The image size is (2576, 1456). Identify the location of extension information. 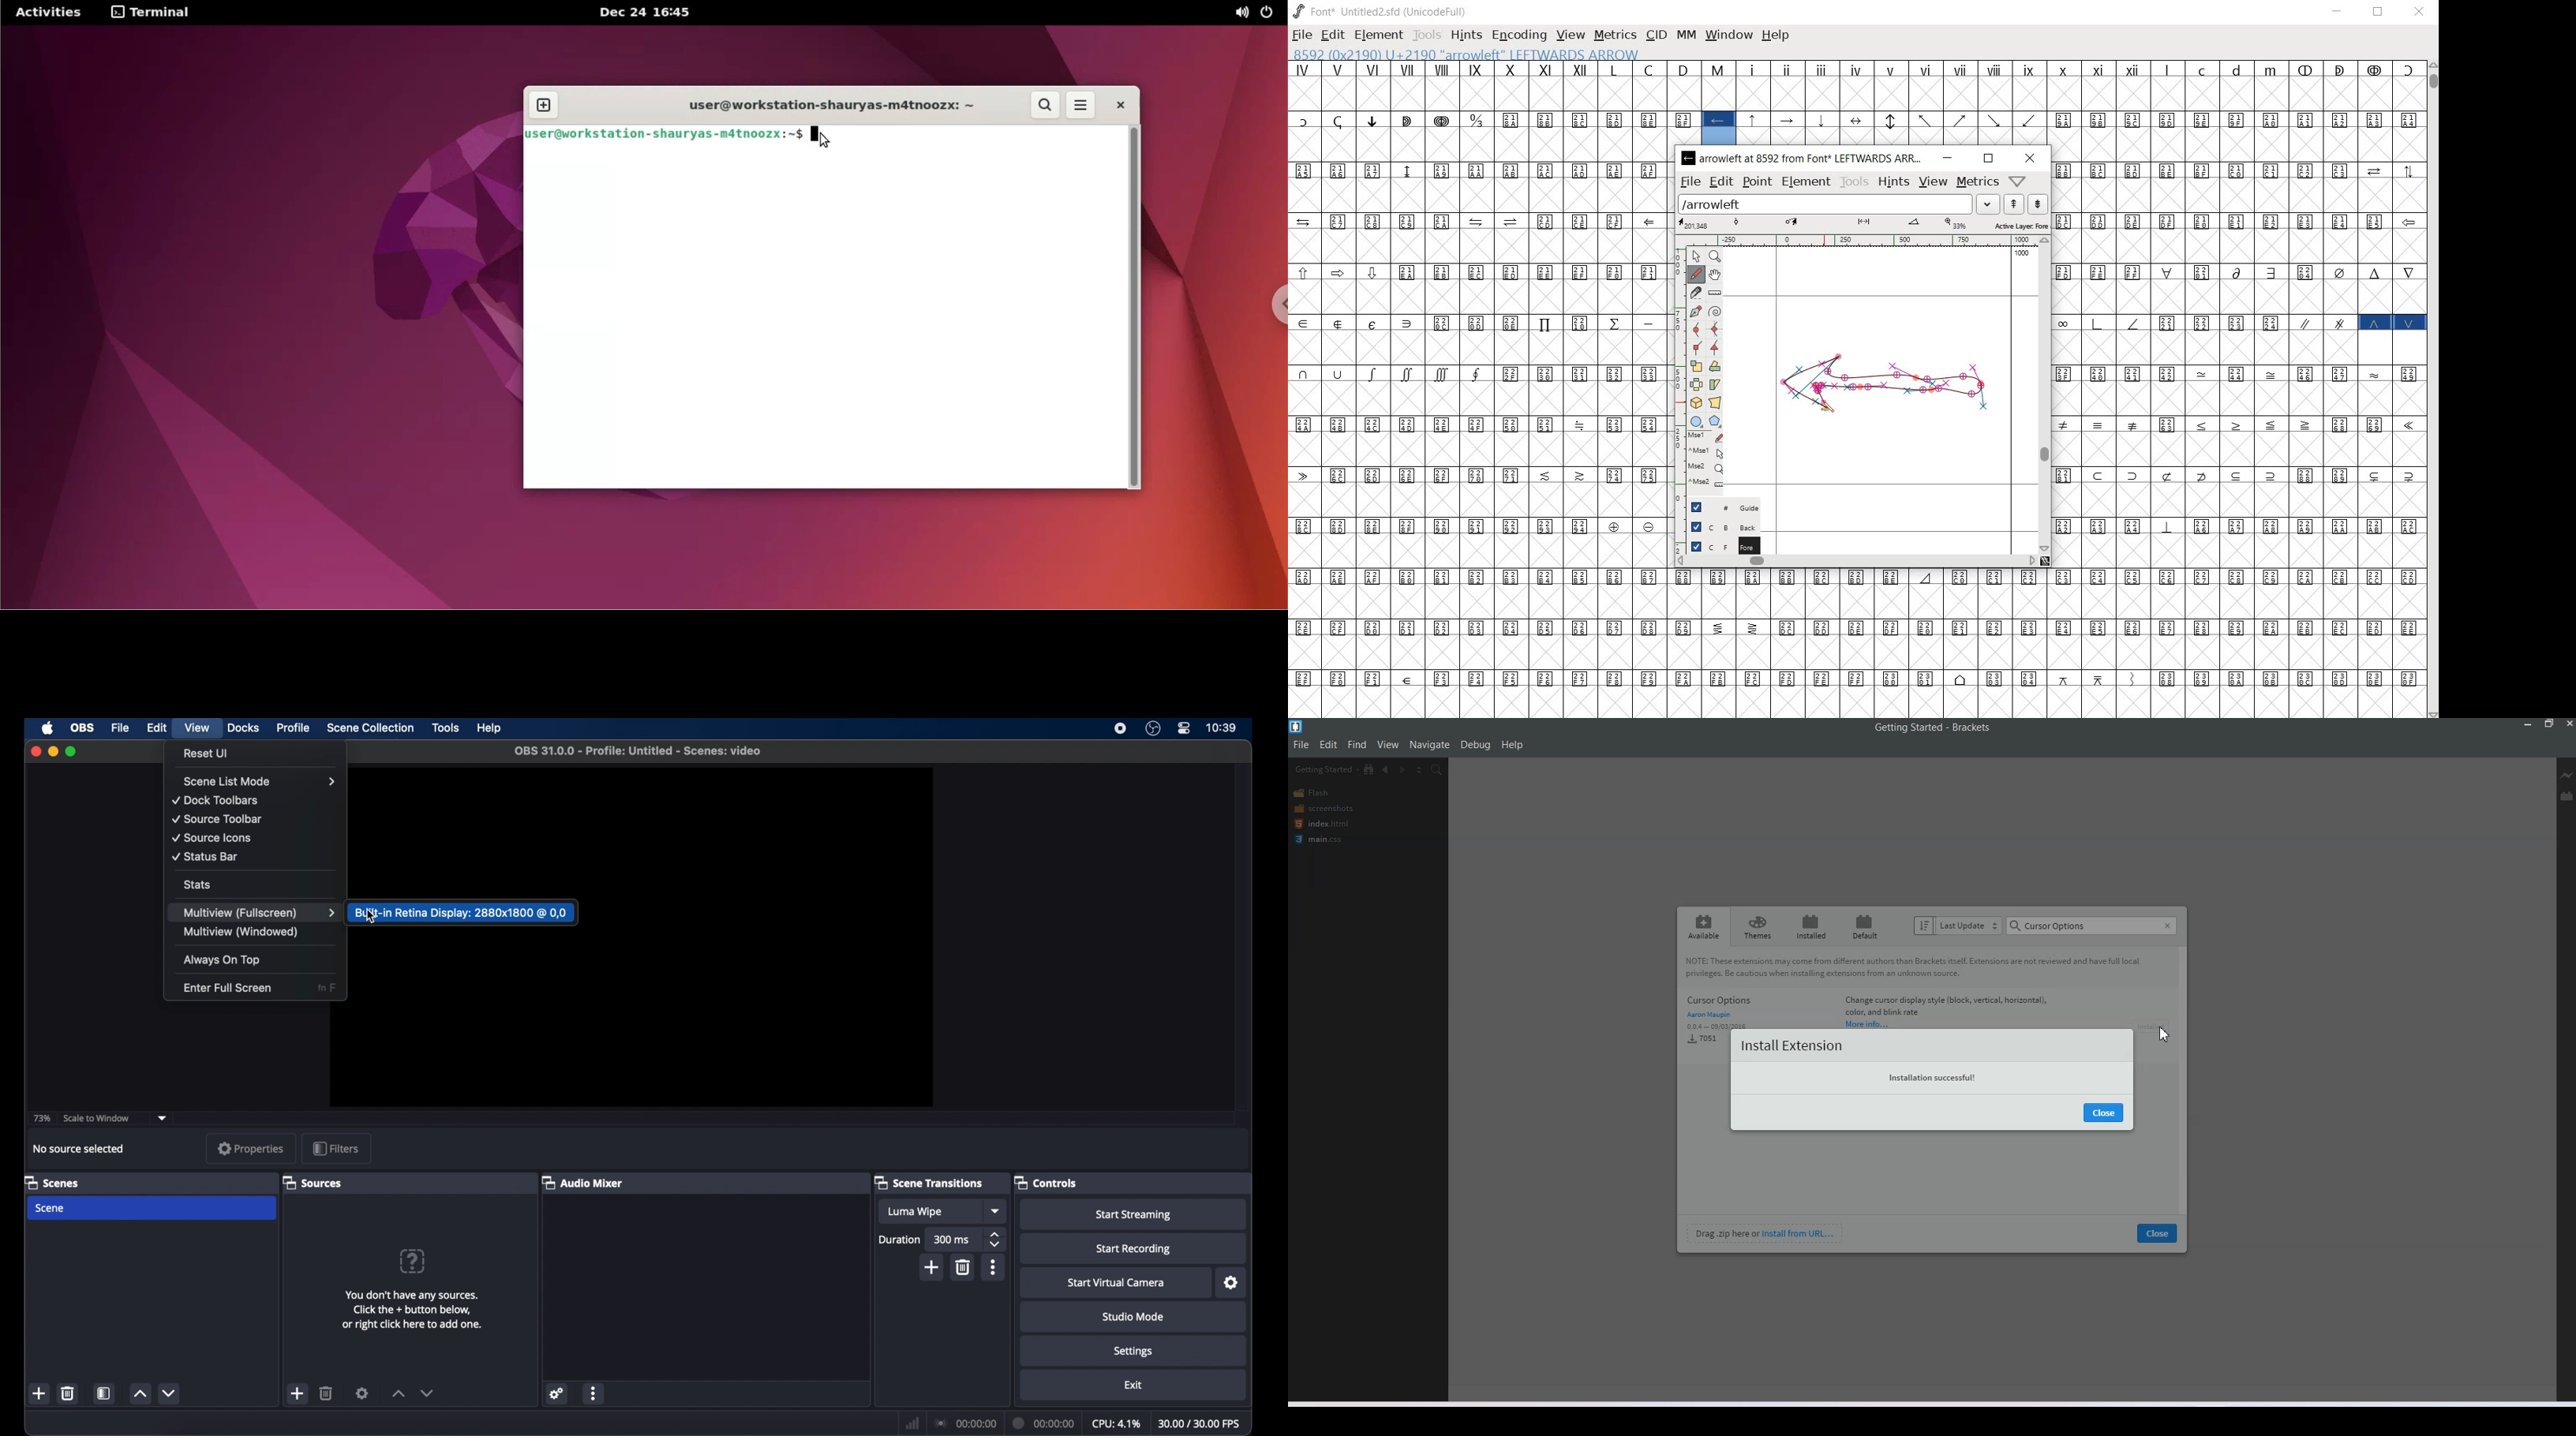
(1945, 1006).